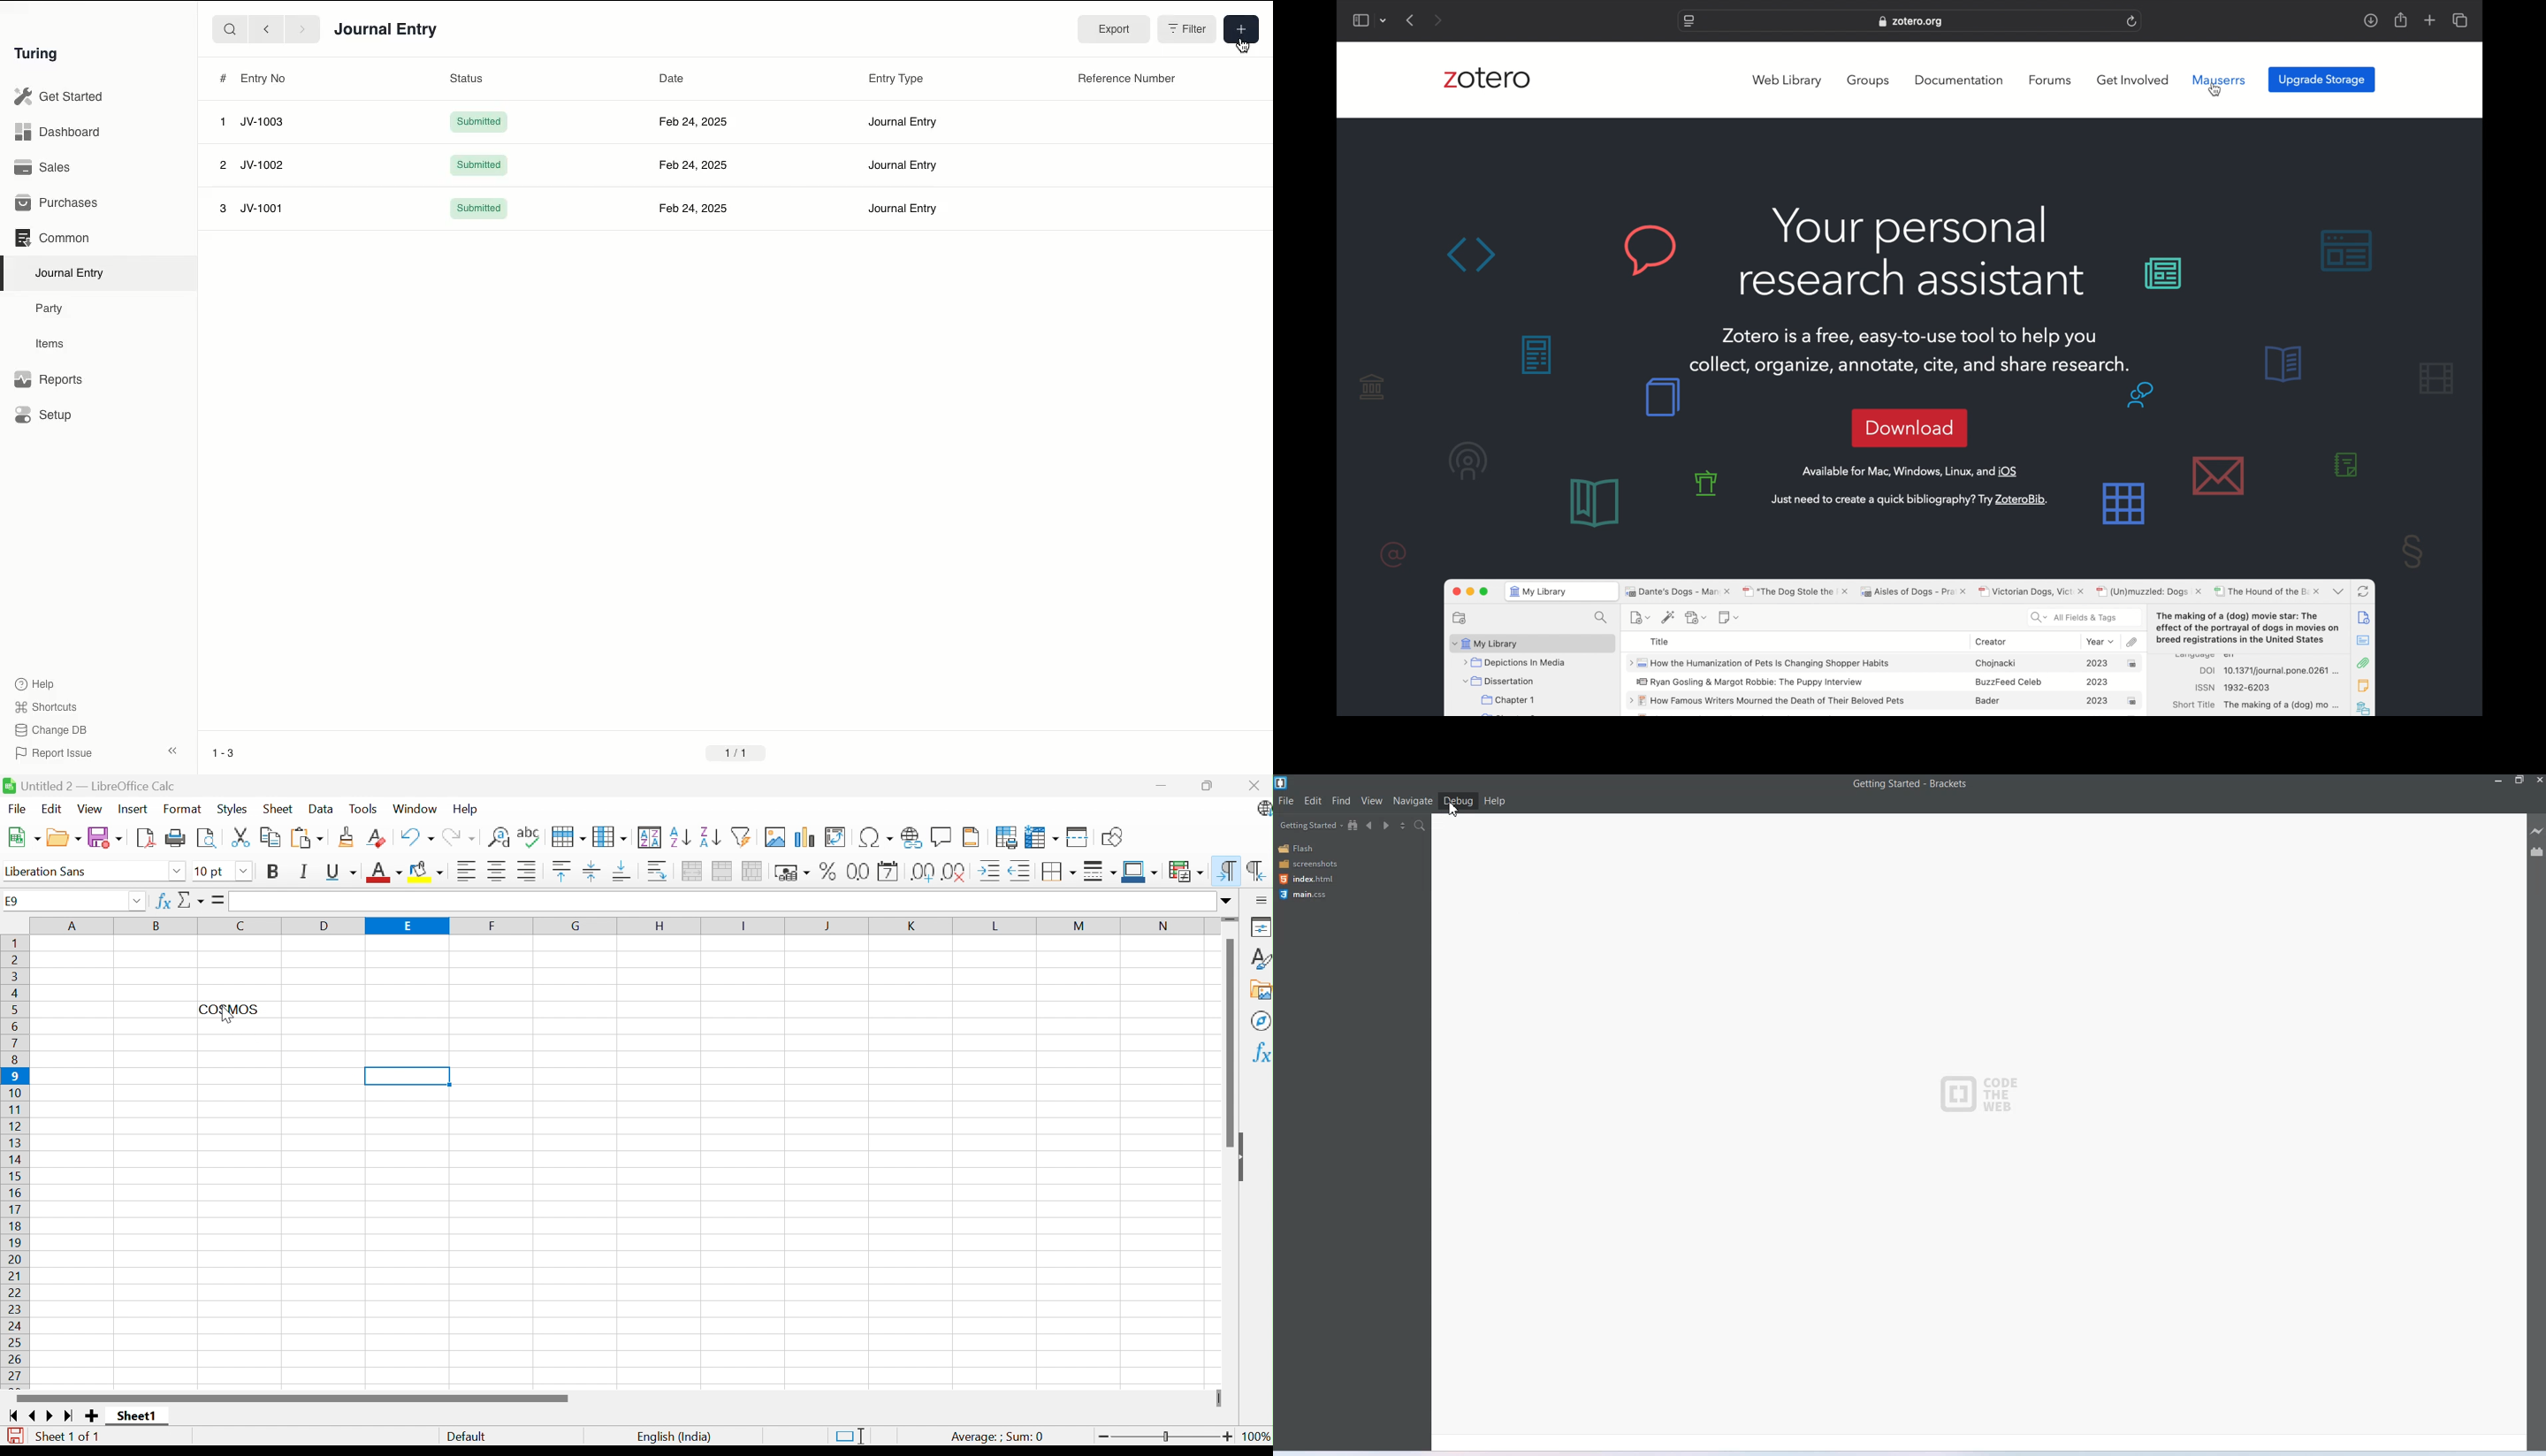 The image size is (2548, 1456). Describe the element at coordinates (1186, 870) in the screenshot. I see `Conditional` at that location.